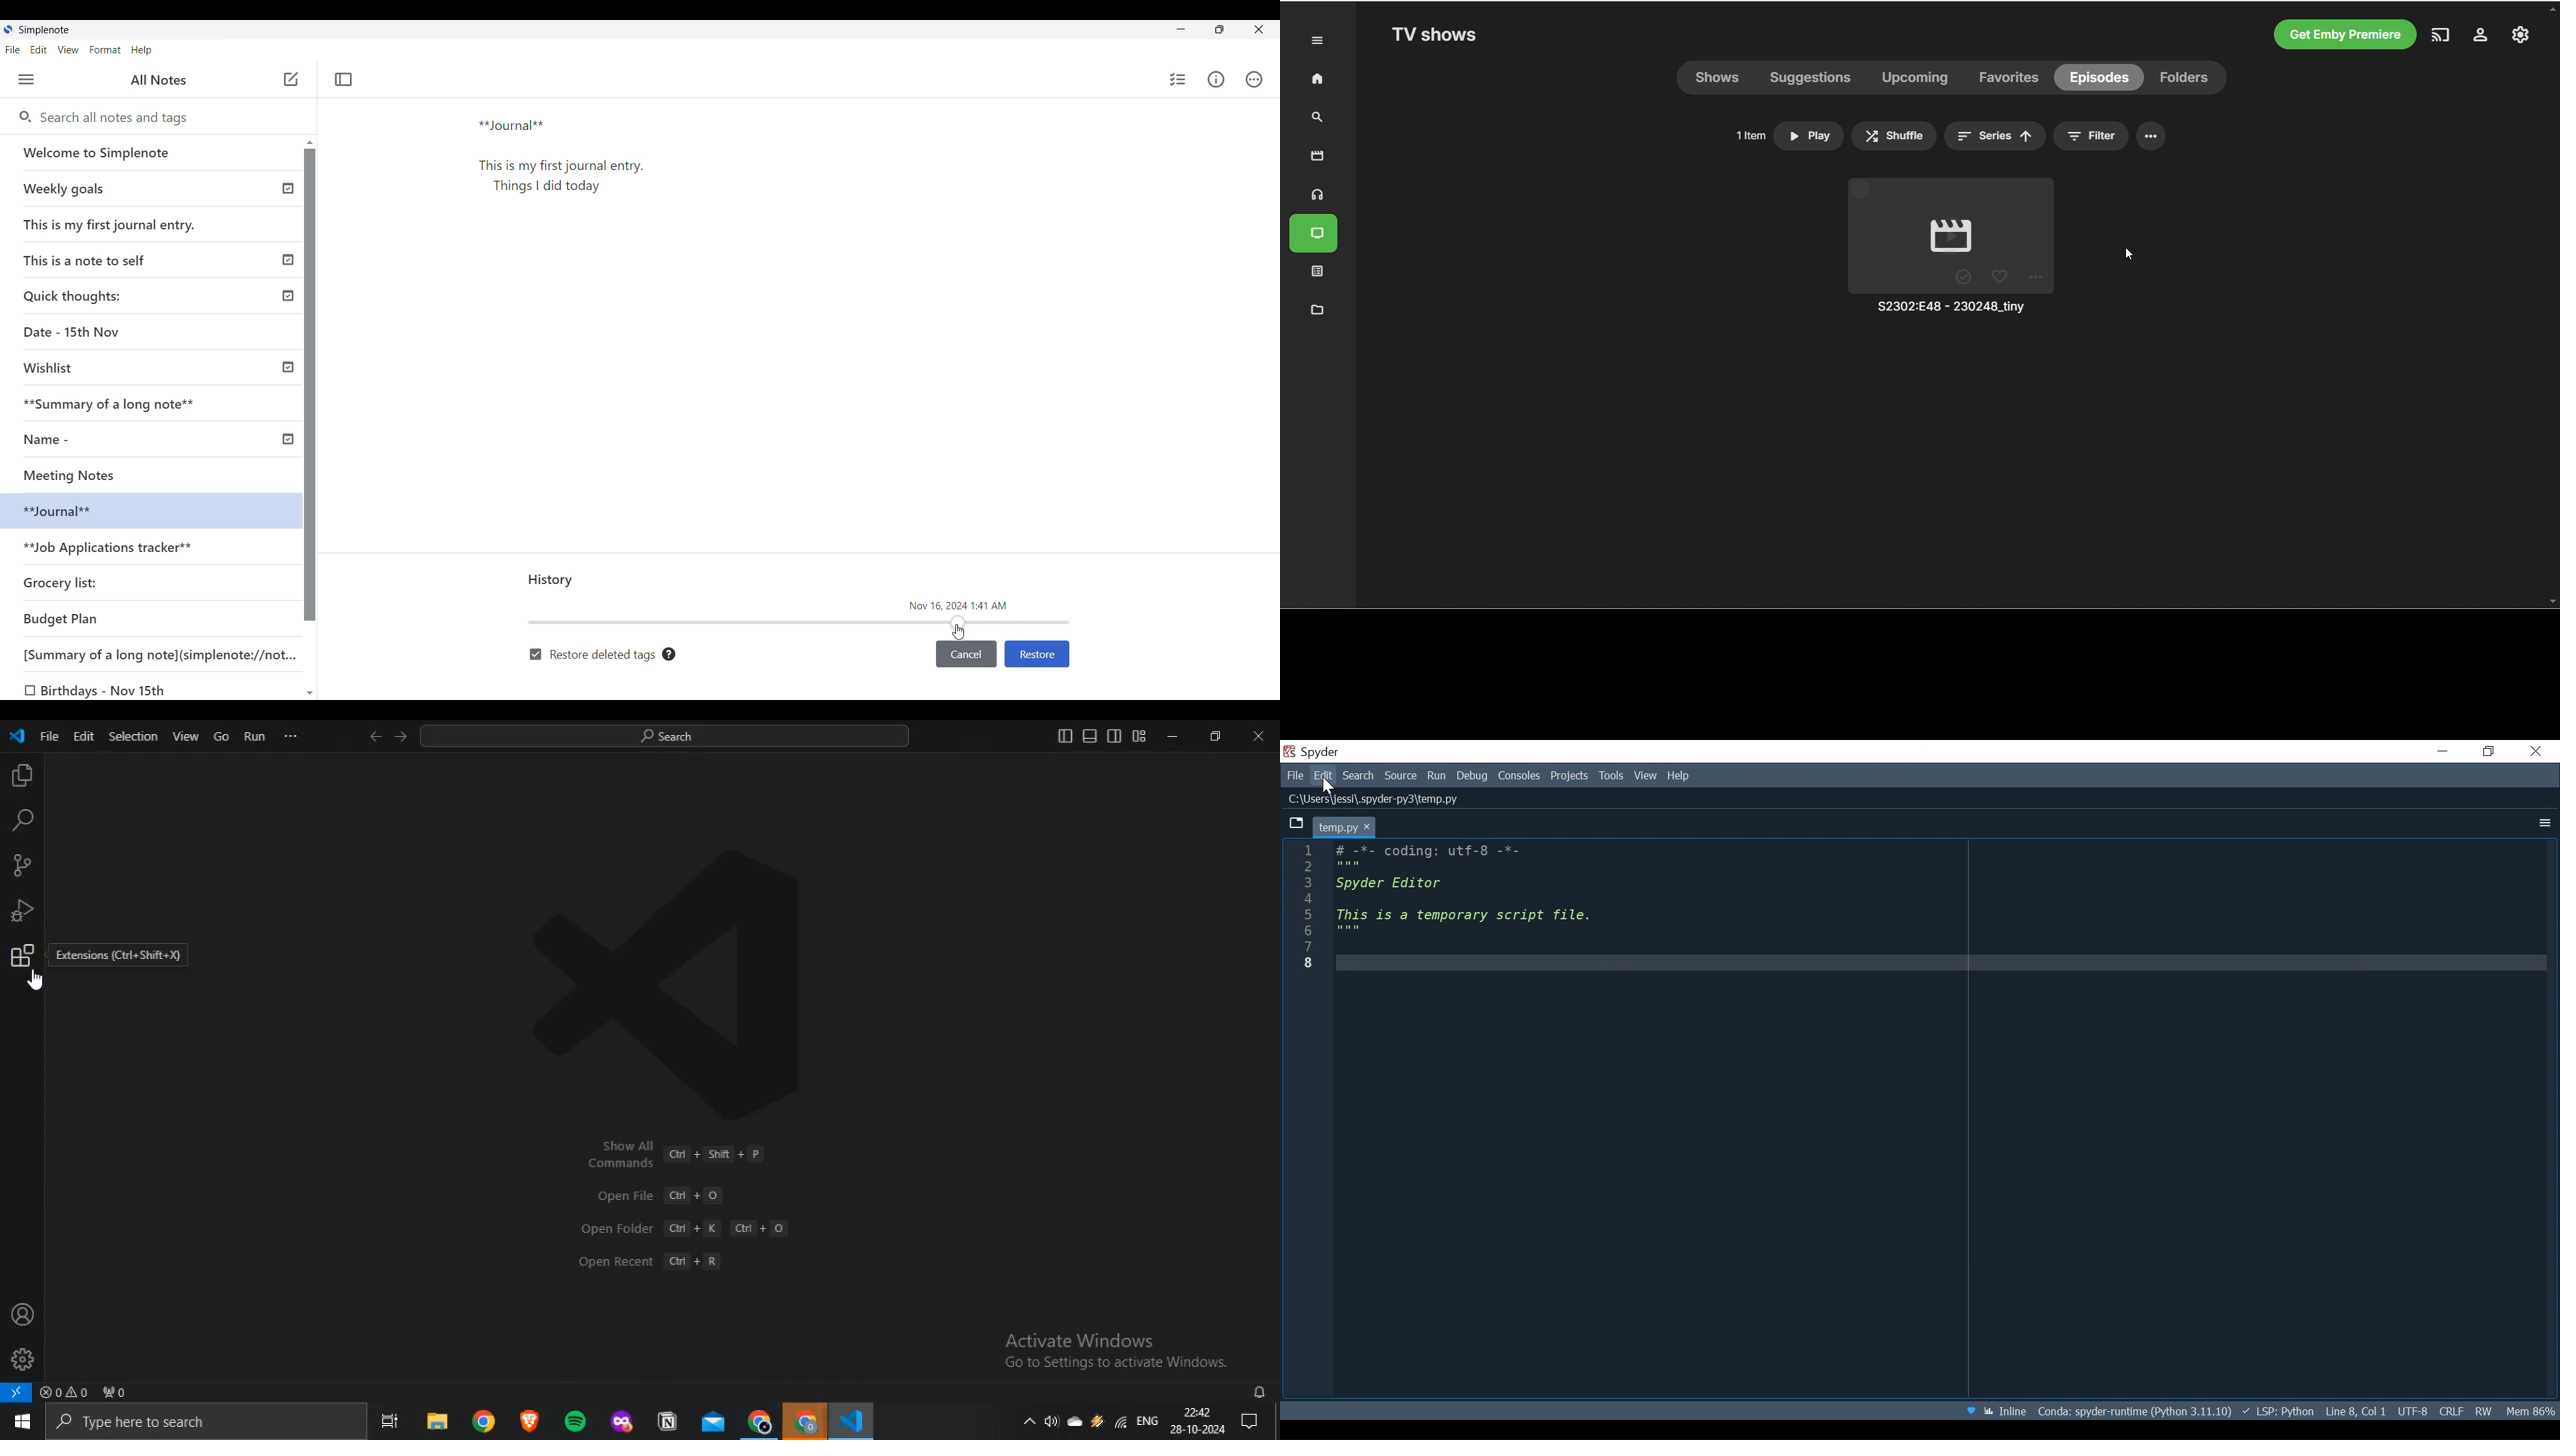 This screenshot has width=2576, height=1456. Describe the element at coordinates (1028, 1420) in the screenshot. I see `show hidden icons` at that location.